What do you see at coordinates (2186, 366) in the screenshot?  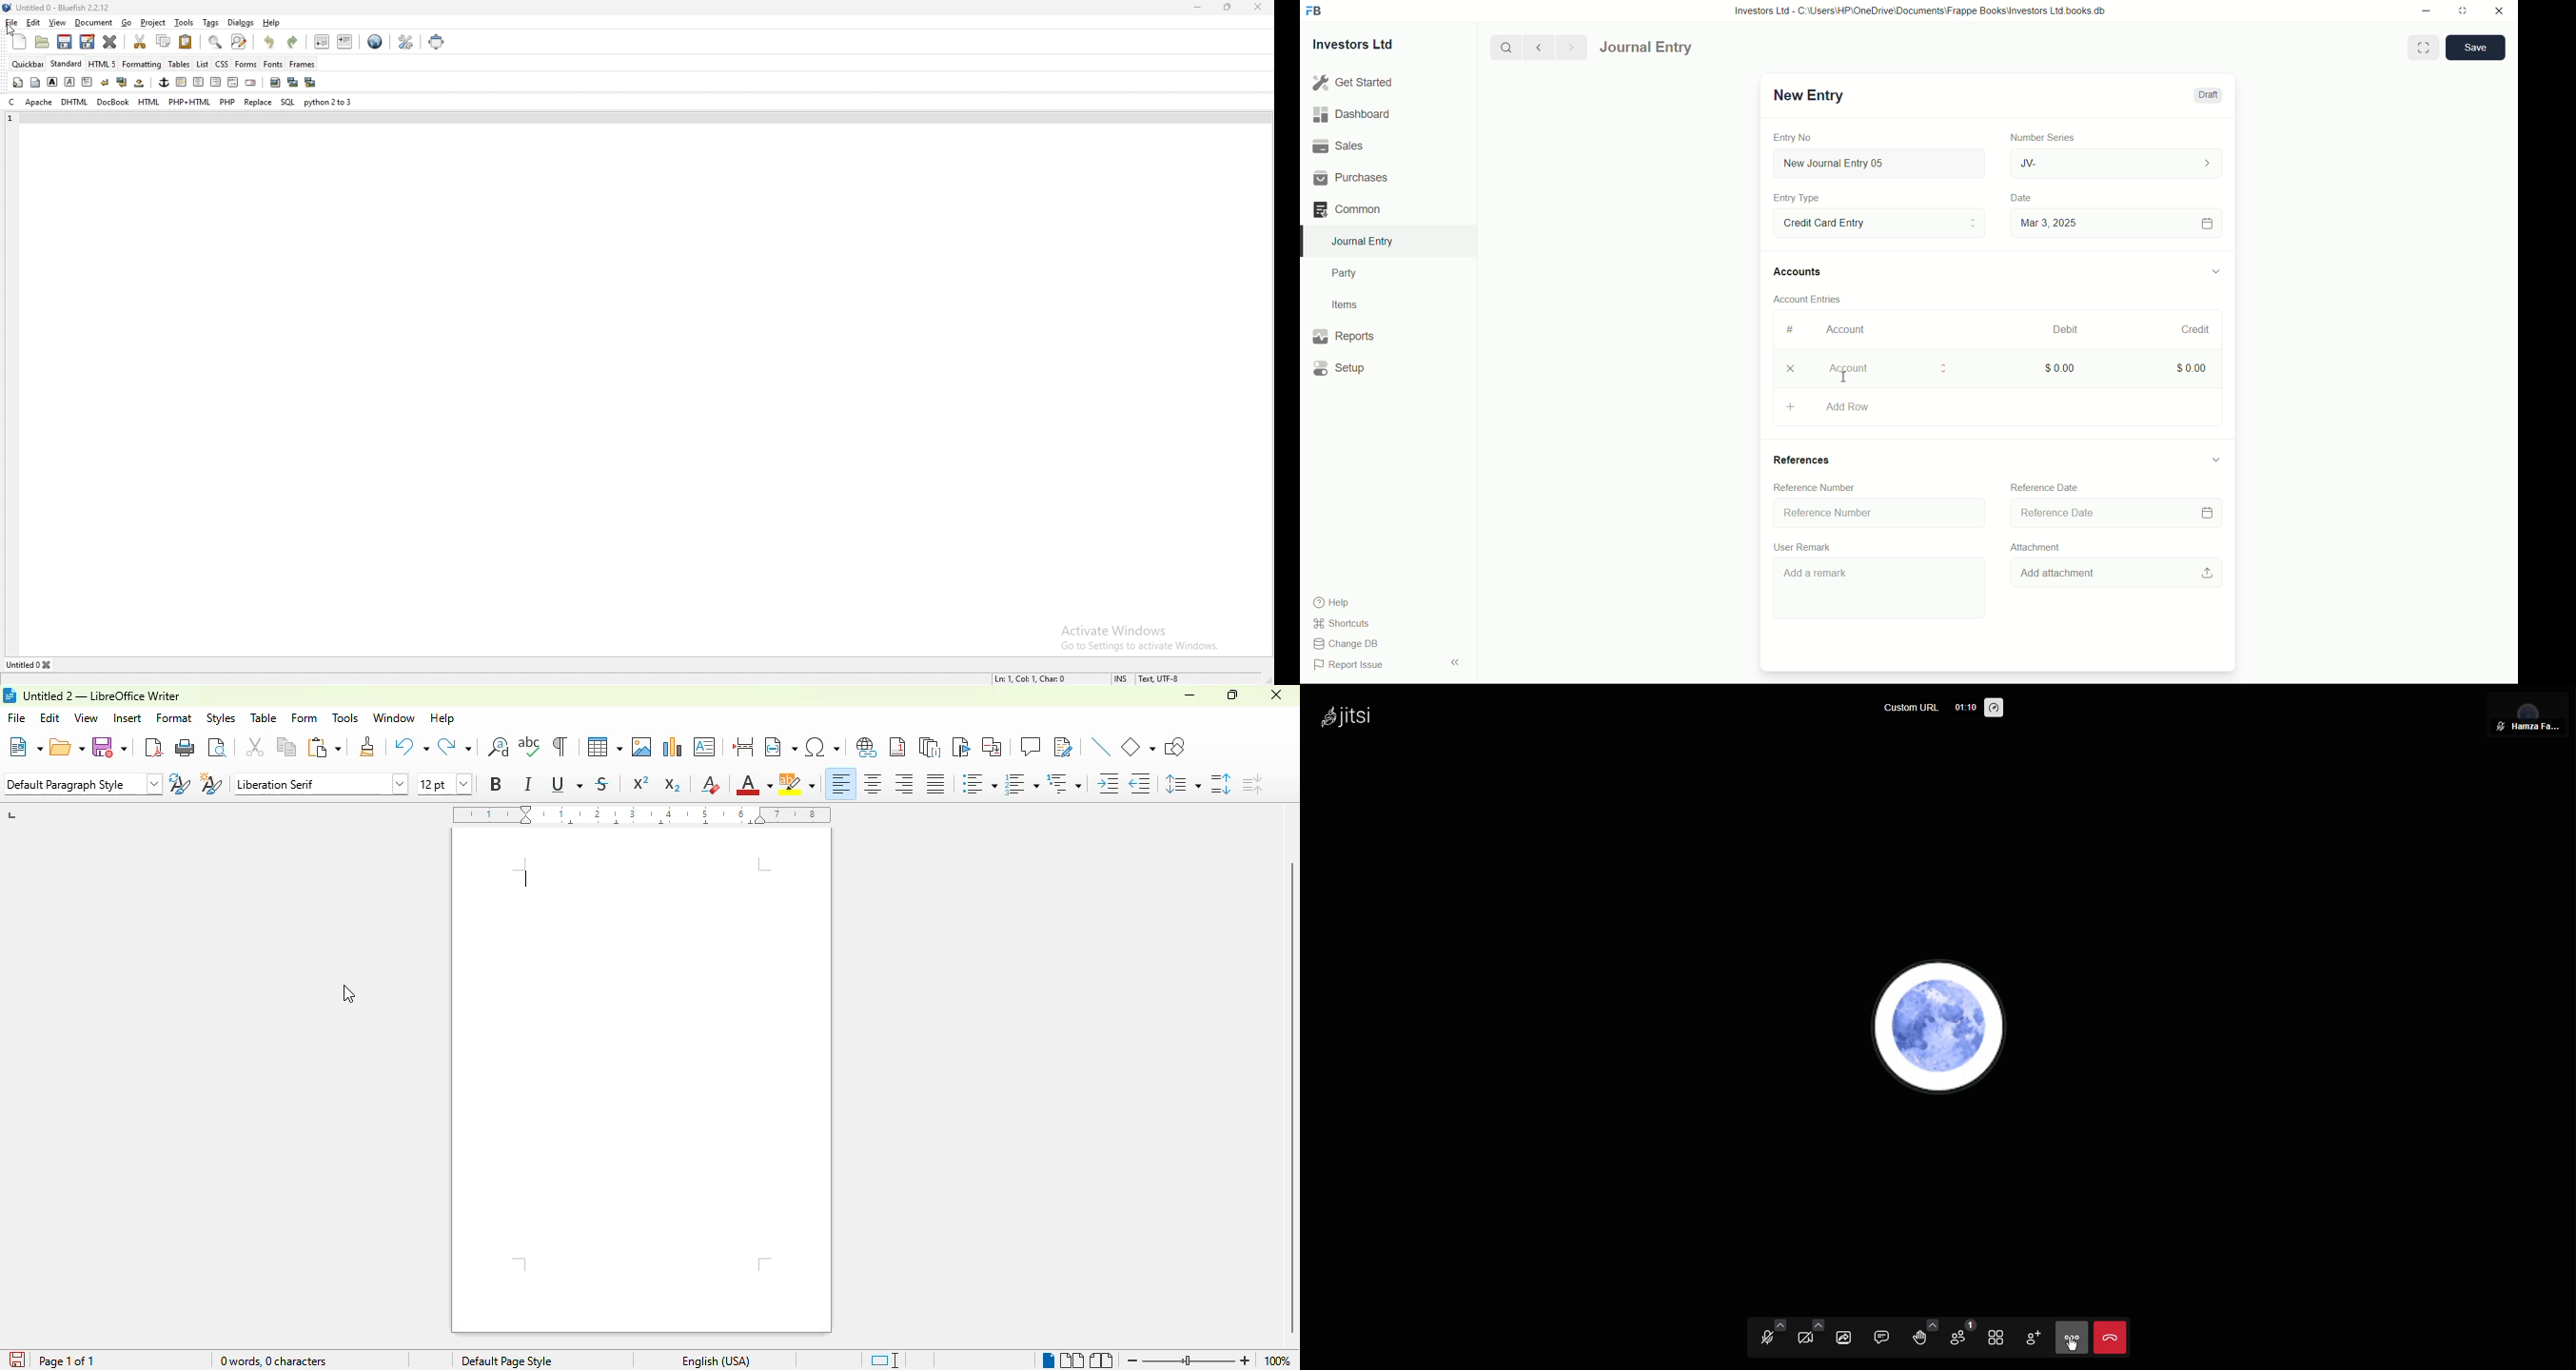 I see `$0.00` at bounding box center [2186, 366].